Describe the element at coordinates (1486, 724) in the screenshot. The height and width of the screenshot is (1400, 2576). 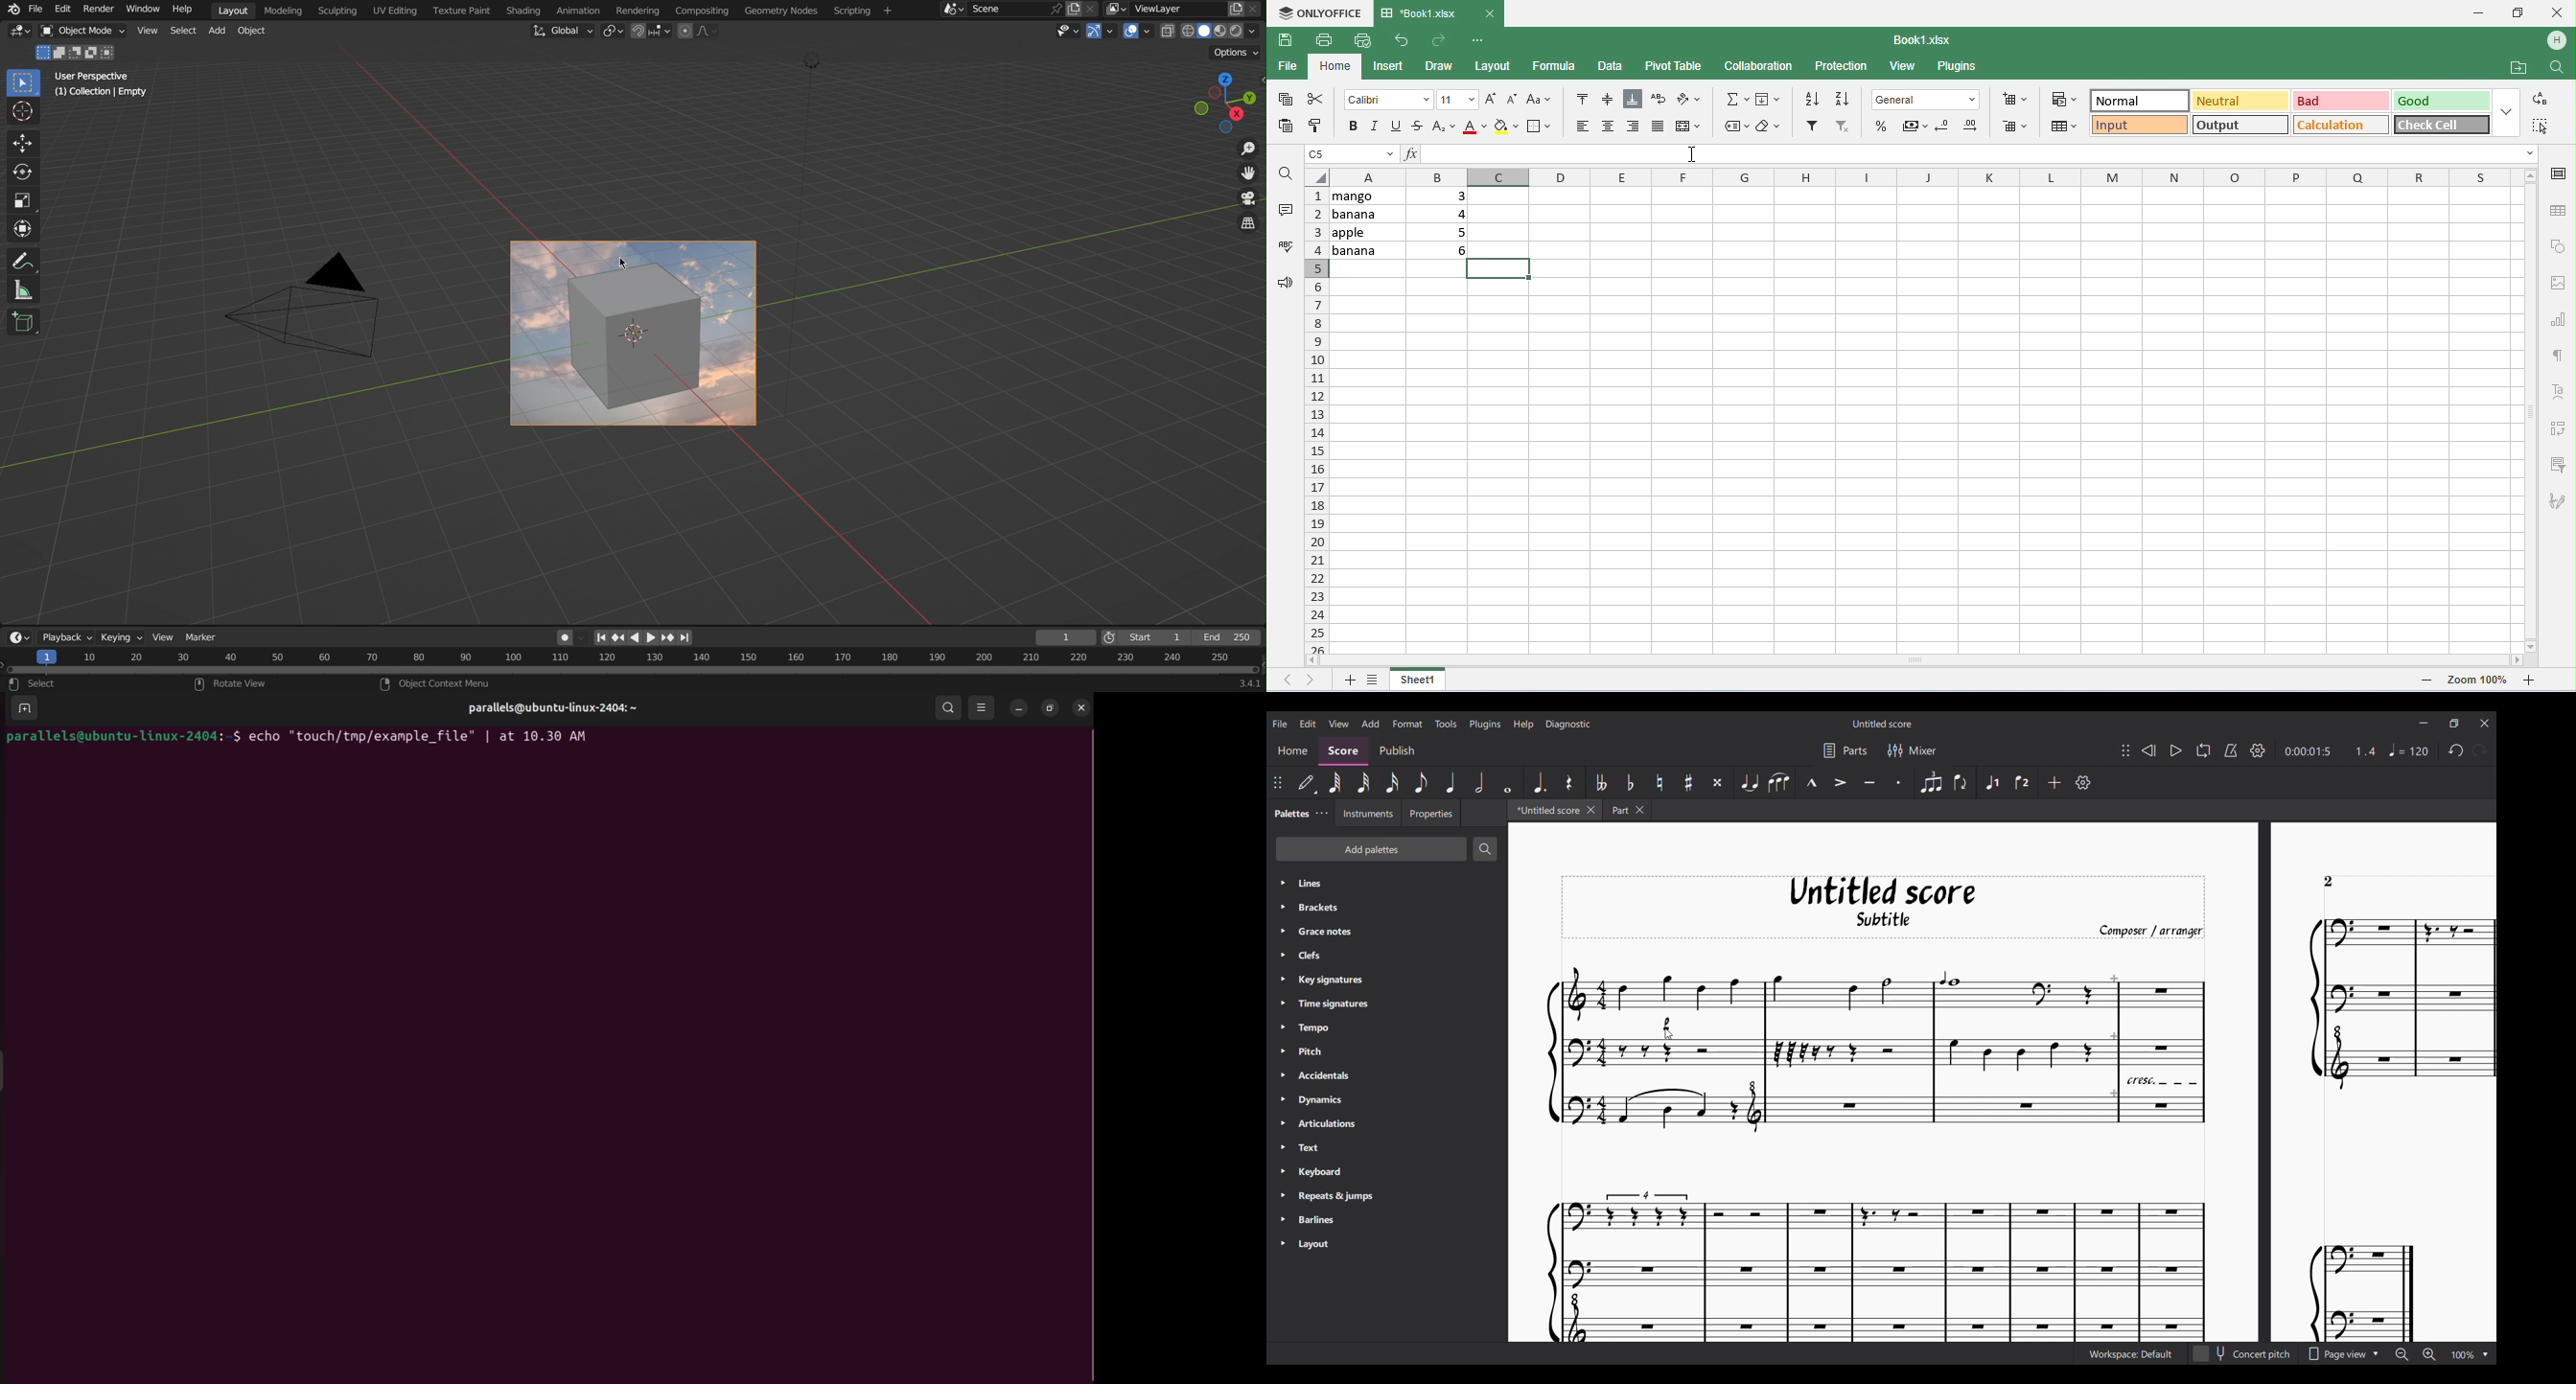
I see `Plugins menu` at that location.